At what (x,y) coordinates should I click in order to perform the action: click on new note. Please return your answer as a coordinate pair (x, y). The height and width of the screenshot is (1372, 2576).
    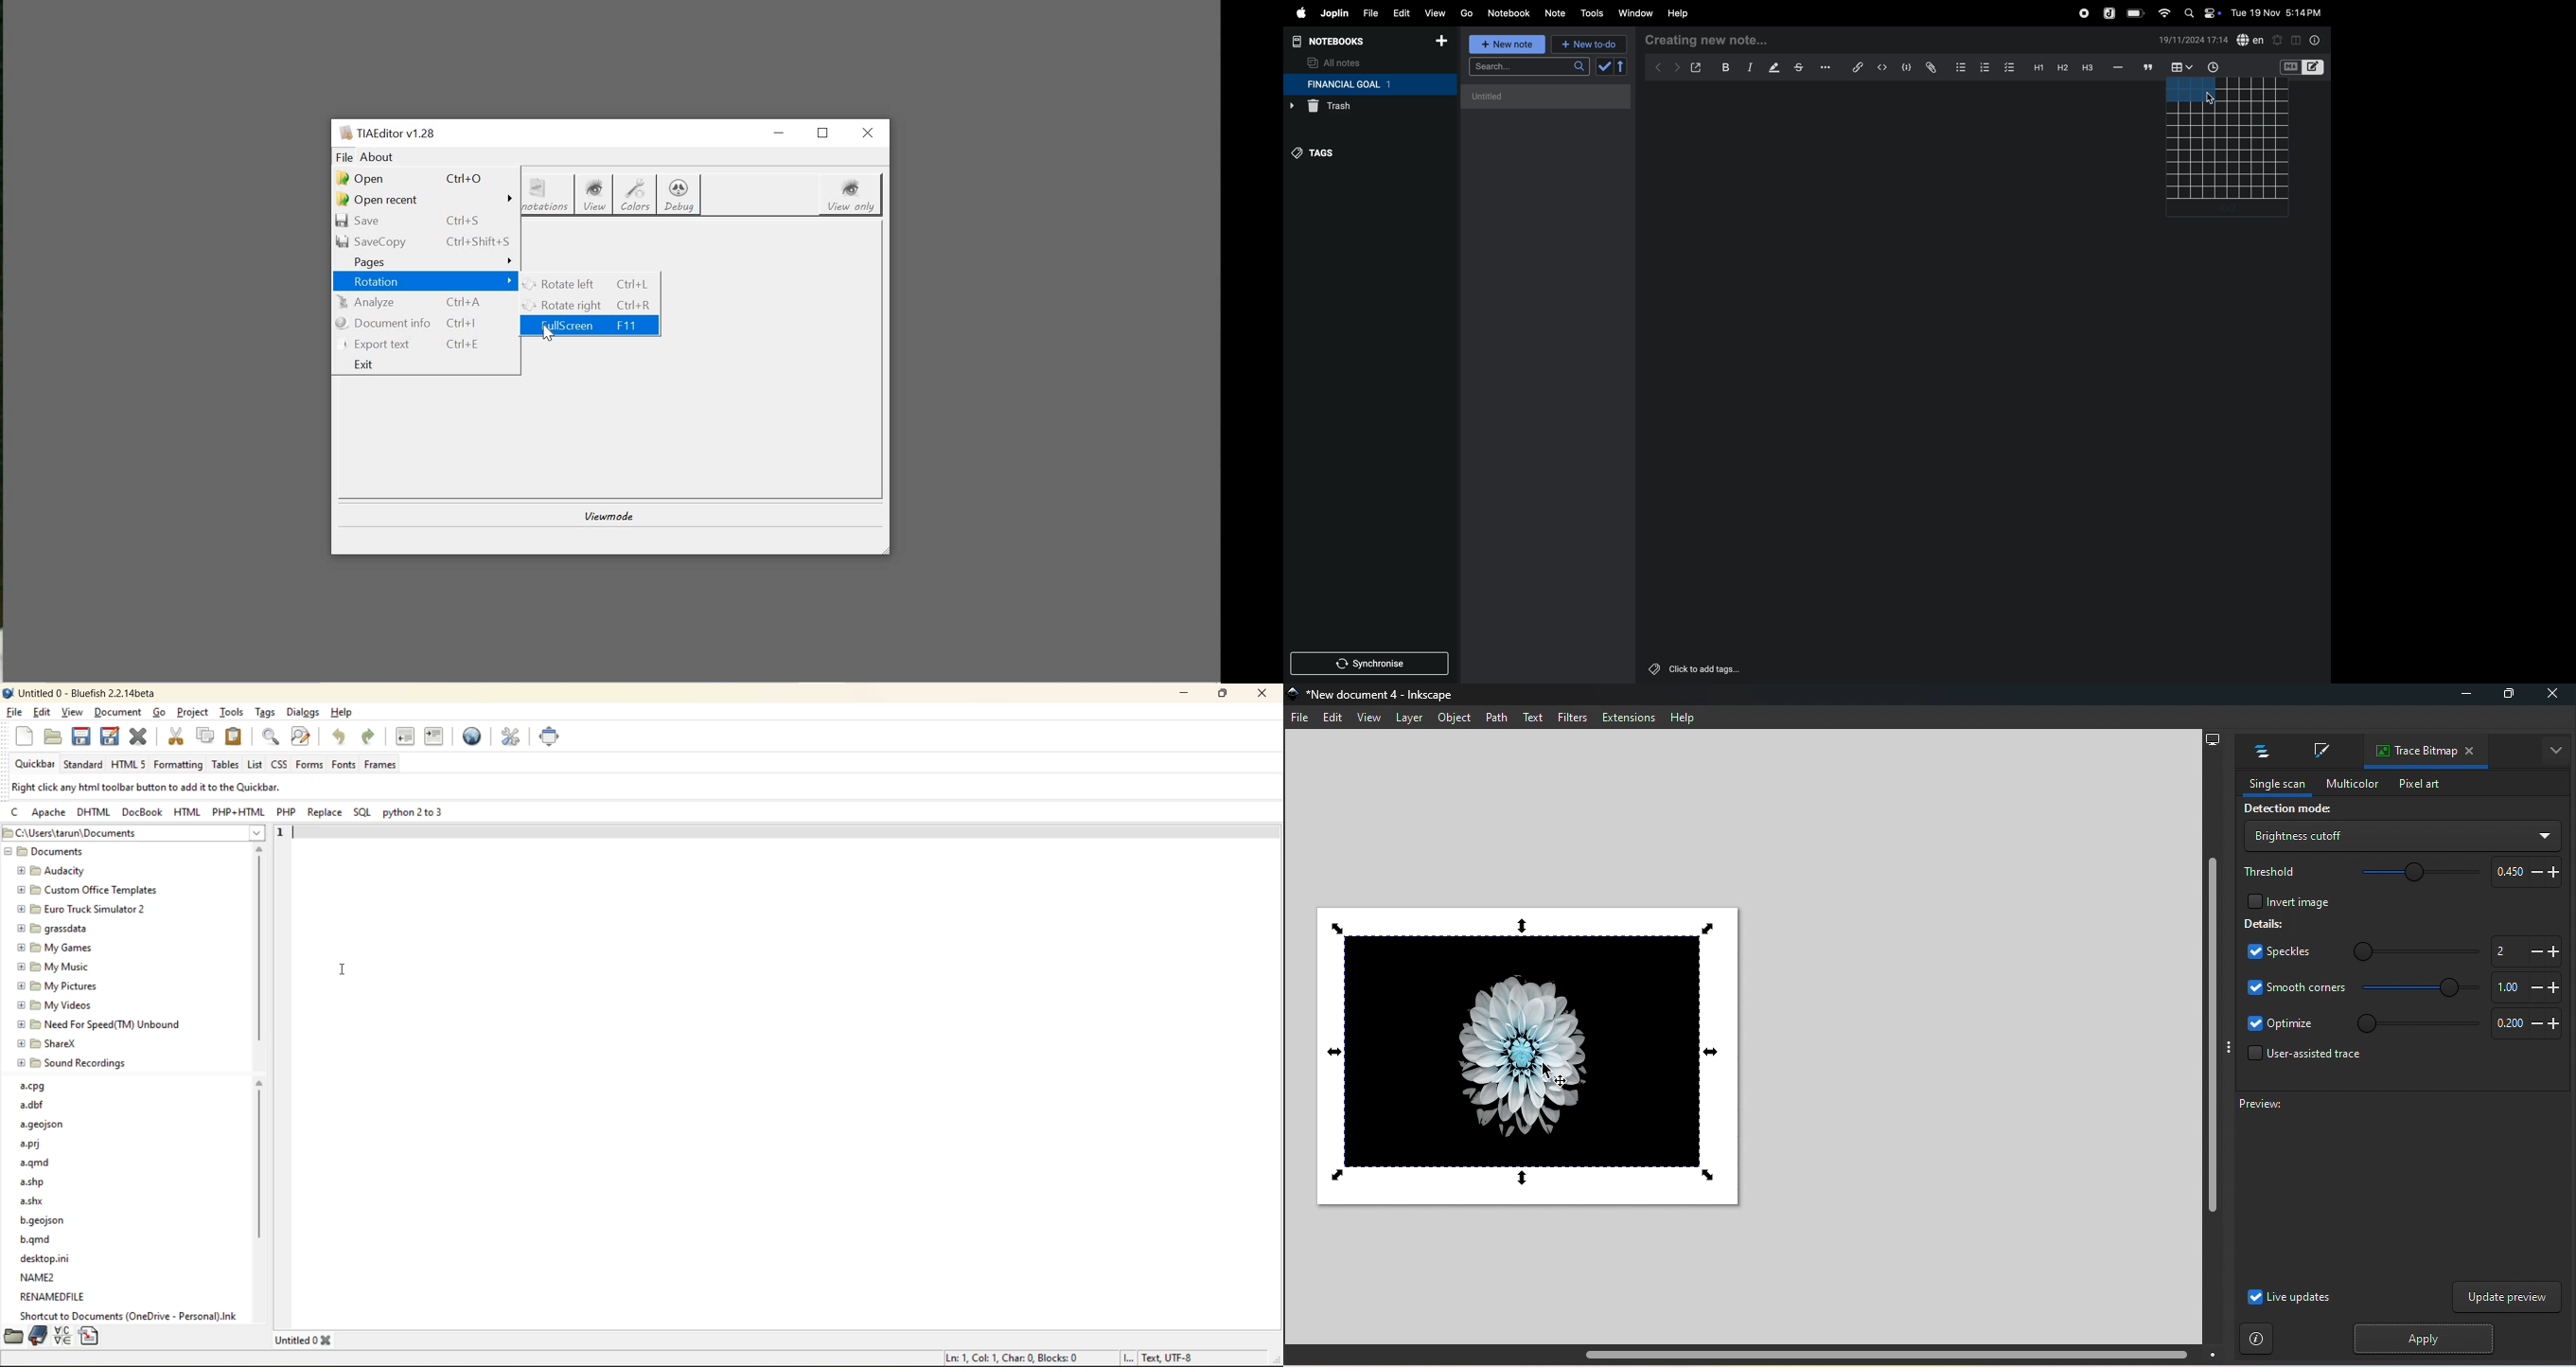
    Looking at the image, I should click on (1506, 45).